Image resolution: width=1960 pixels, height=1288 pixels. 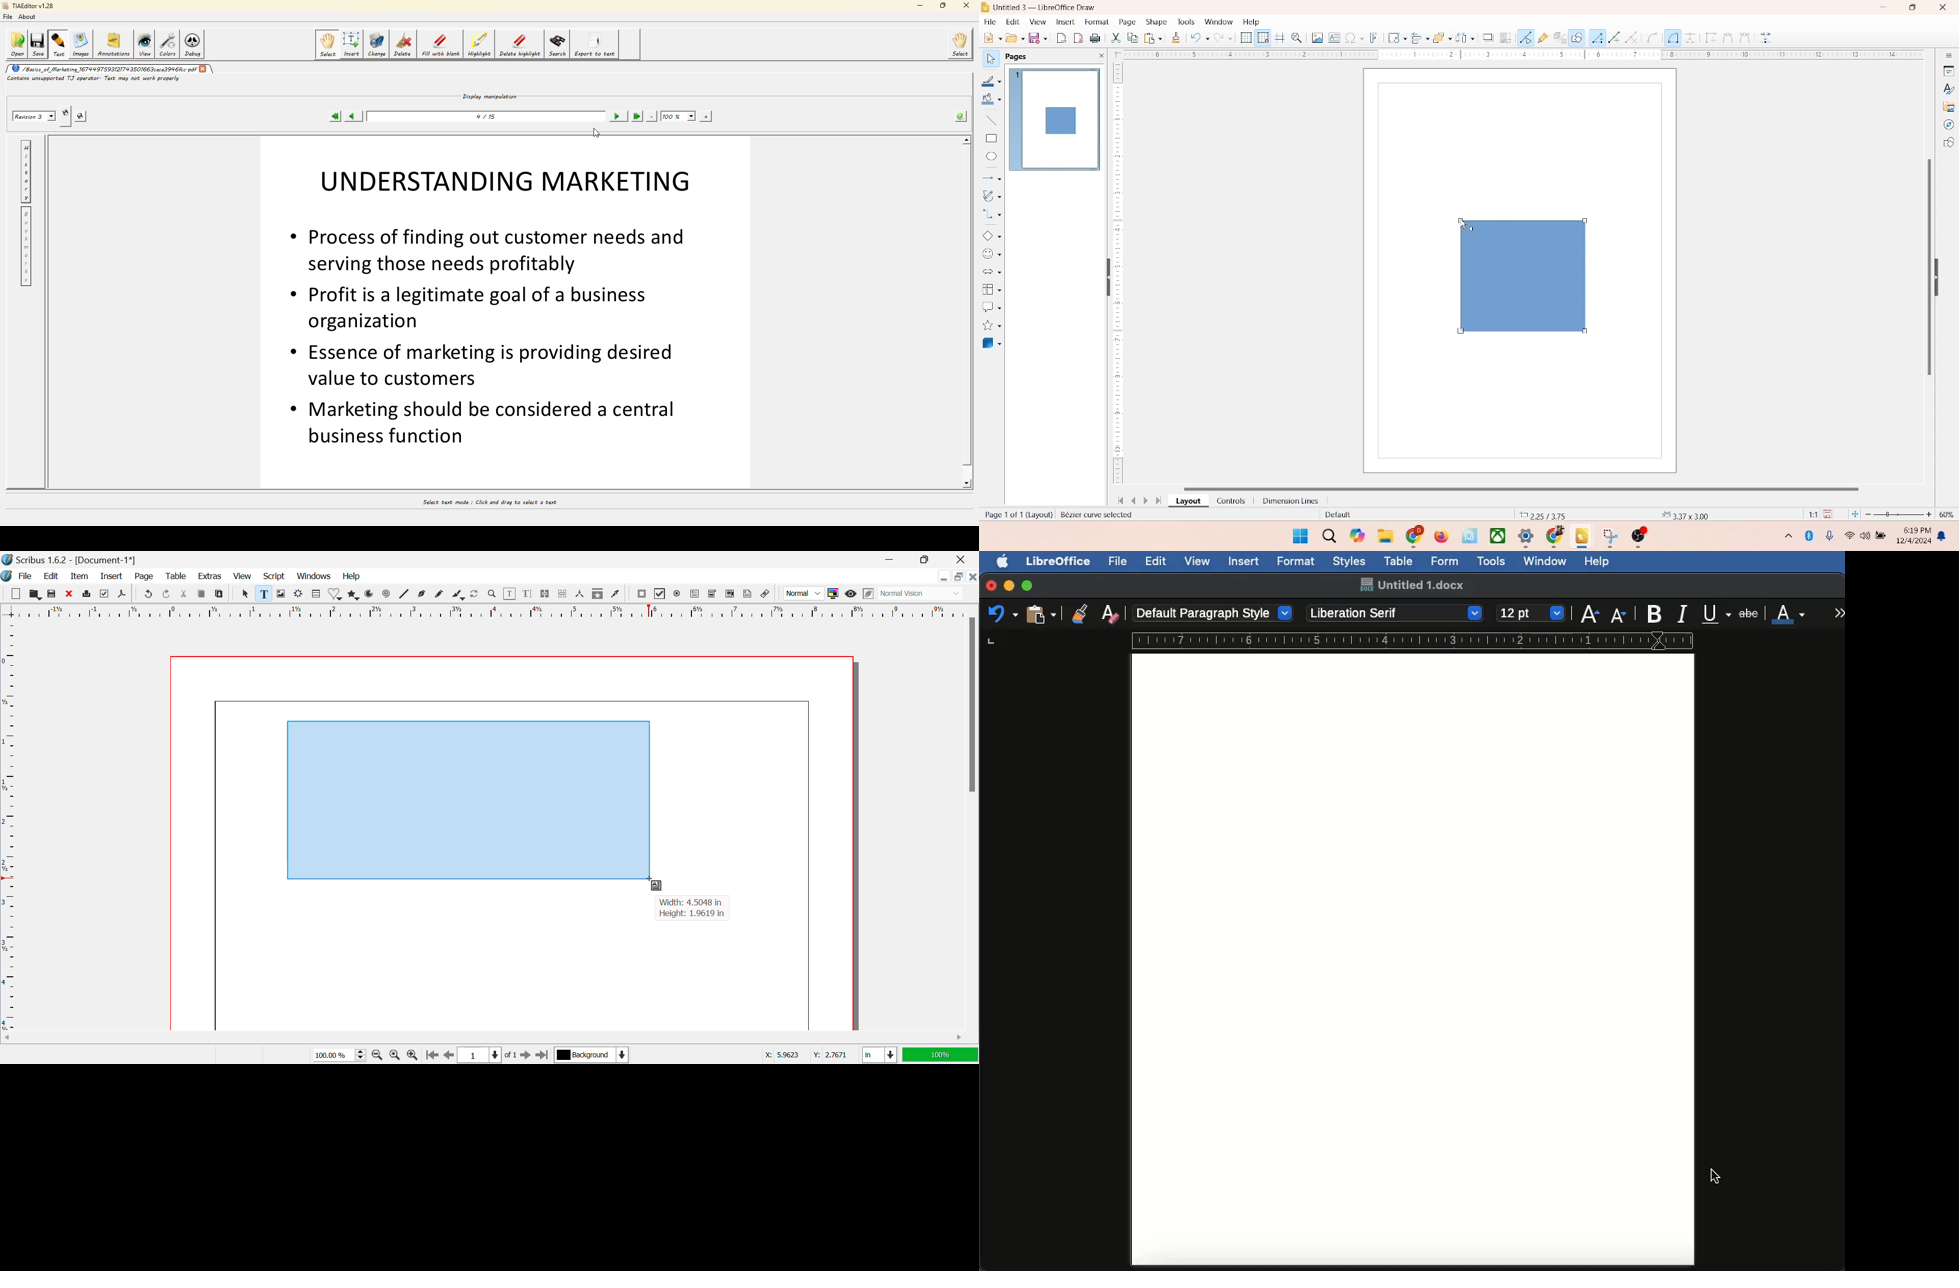 What do you see at coordinates (1279, 38) in the screenshot?
I see `helplines` at bounding box center [1279, 38].